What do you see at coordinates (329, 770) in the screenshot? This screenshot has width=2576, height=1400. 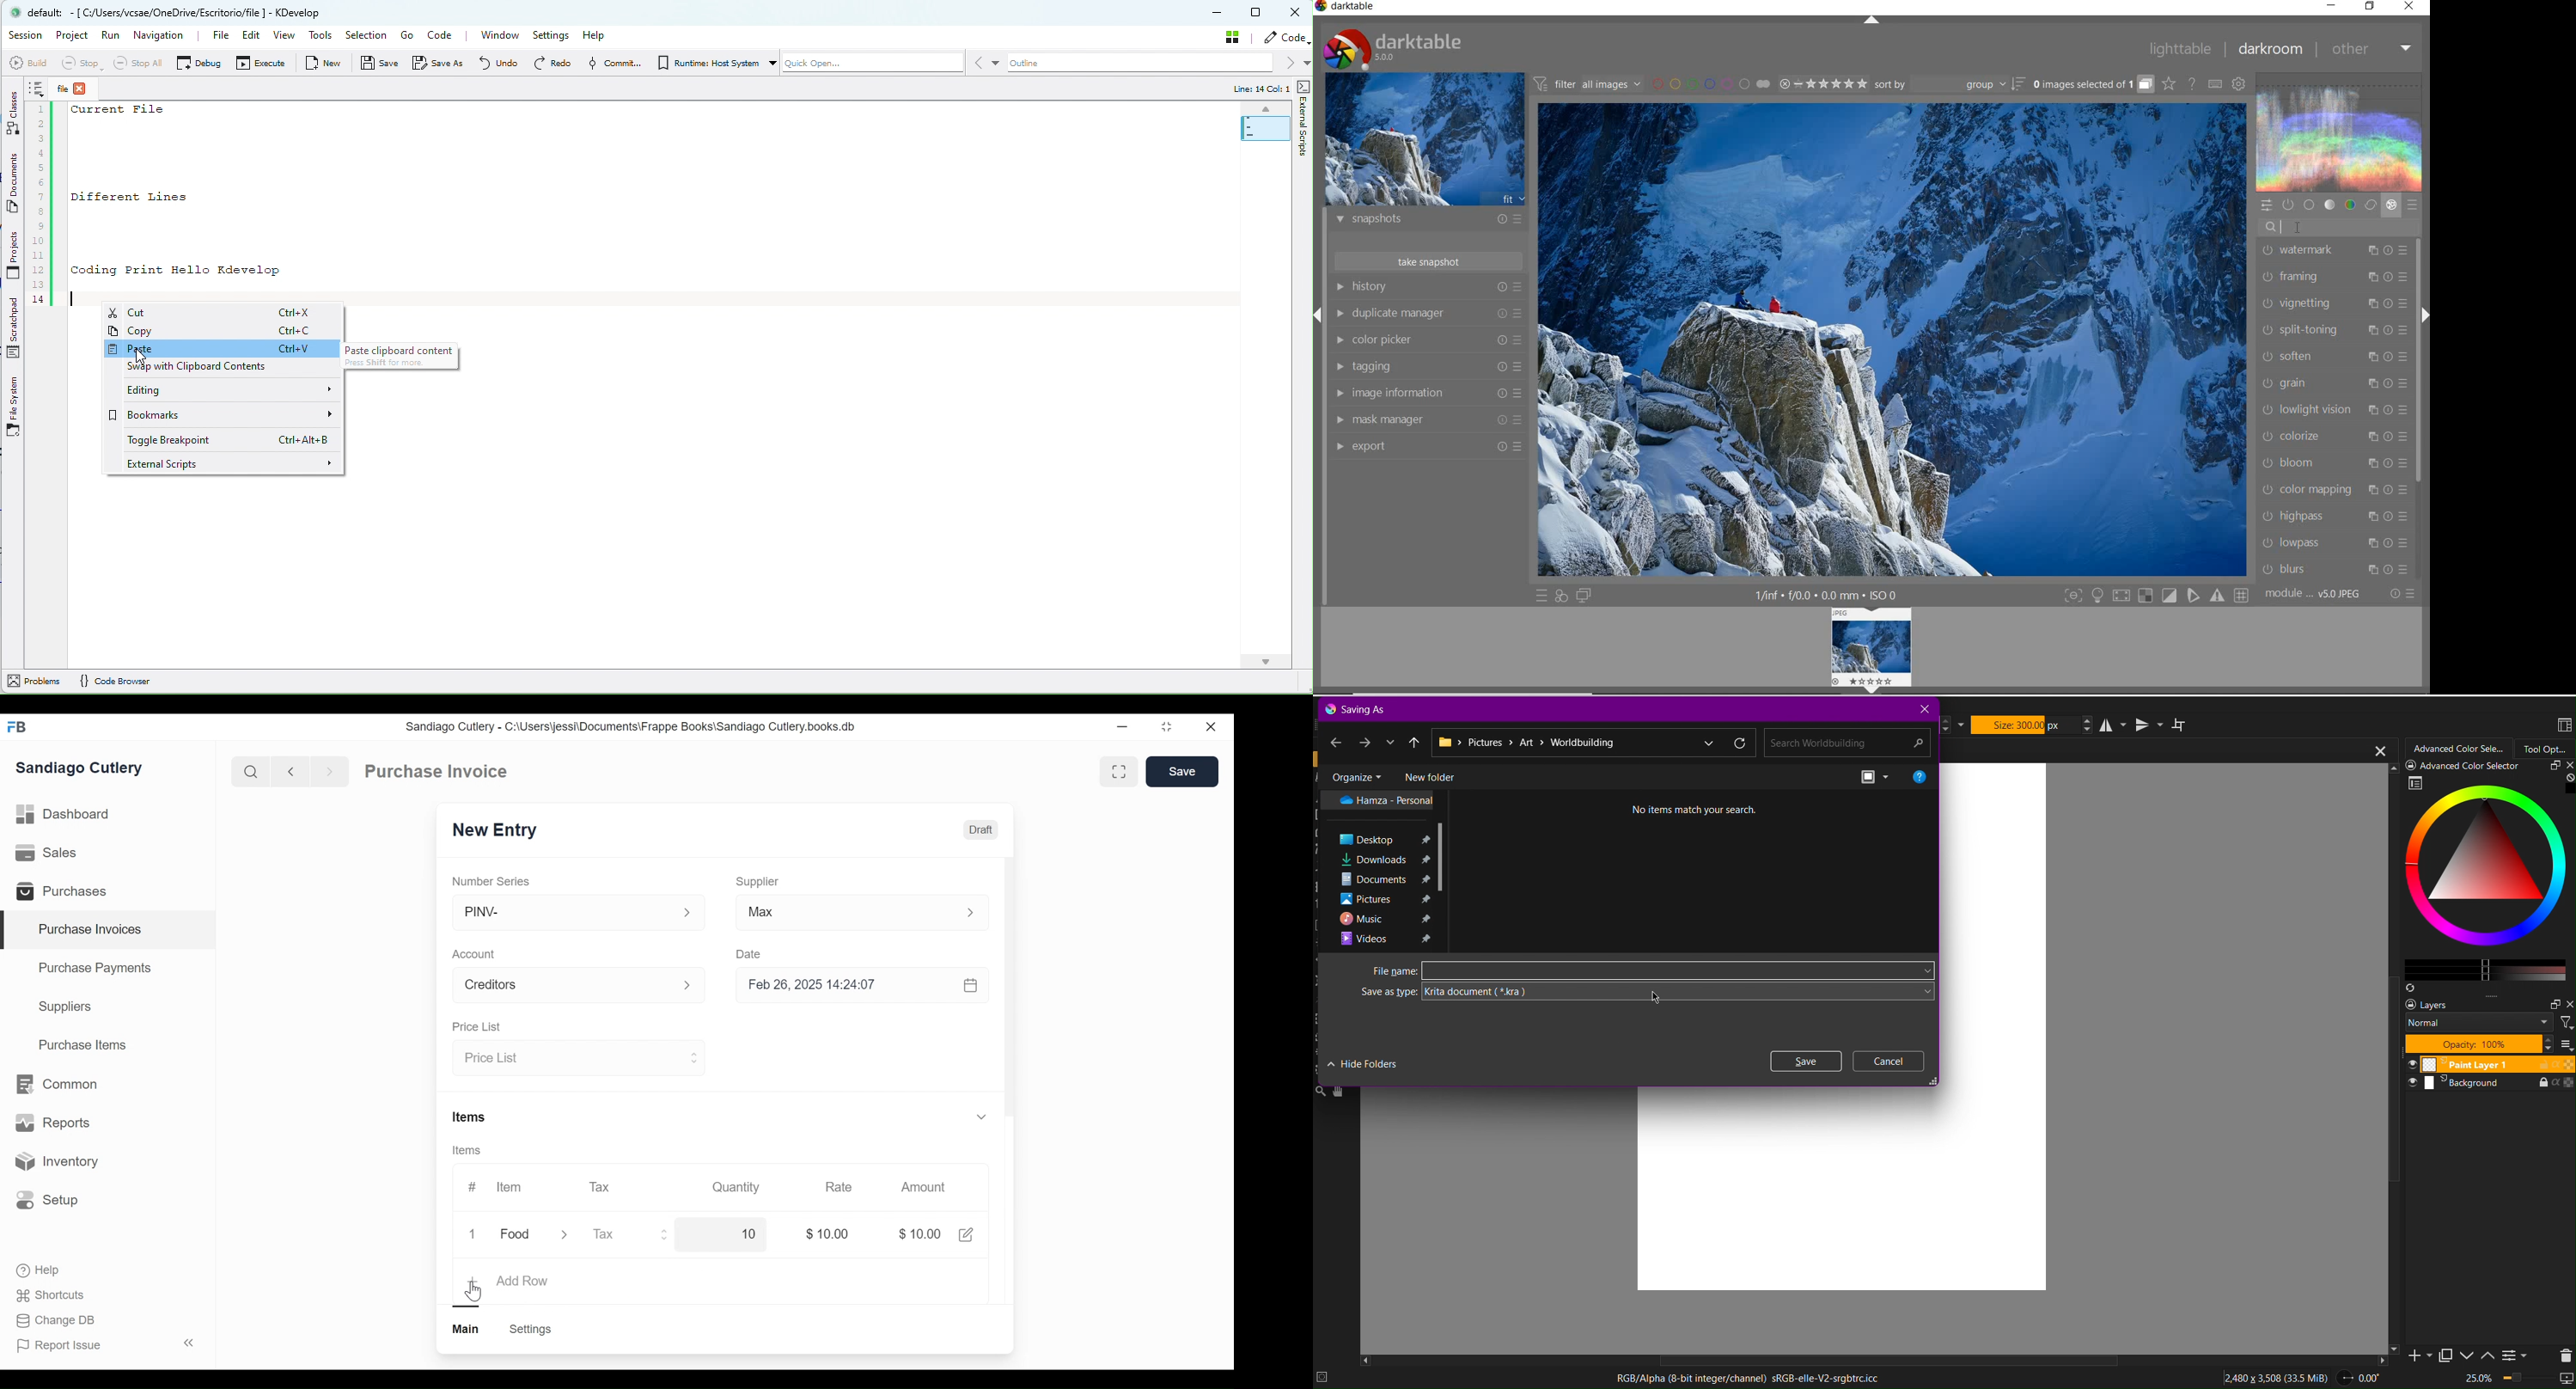 I see `Navigate forward` at bounding box center [329, 770].